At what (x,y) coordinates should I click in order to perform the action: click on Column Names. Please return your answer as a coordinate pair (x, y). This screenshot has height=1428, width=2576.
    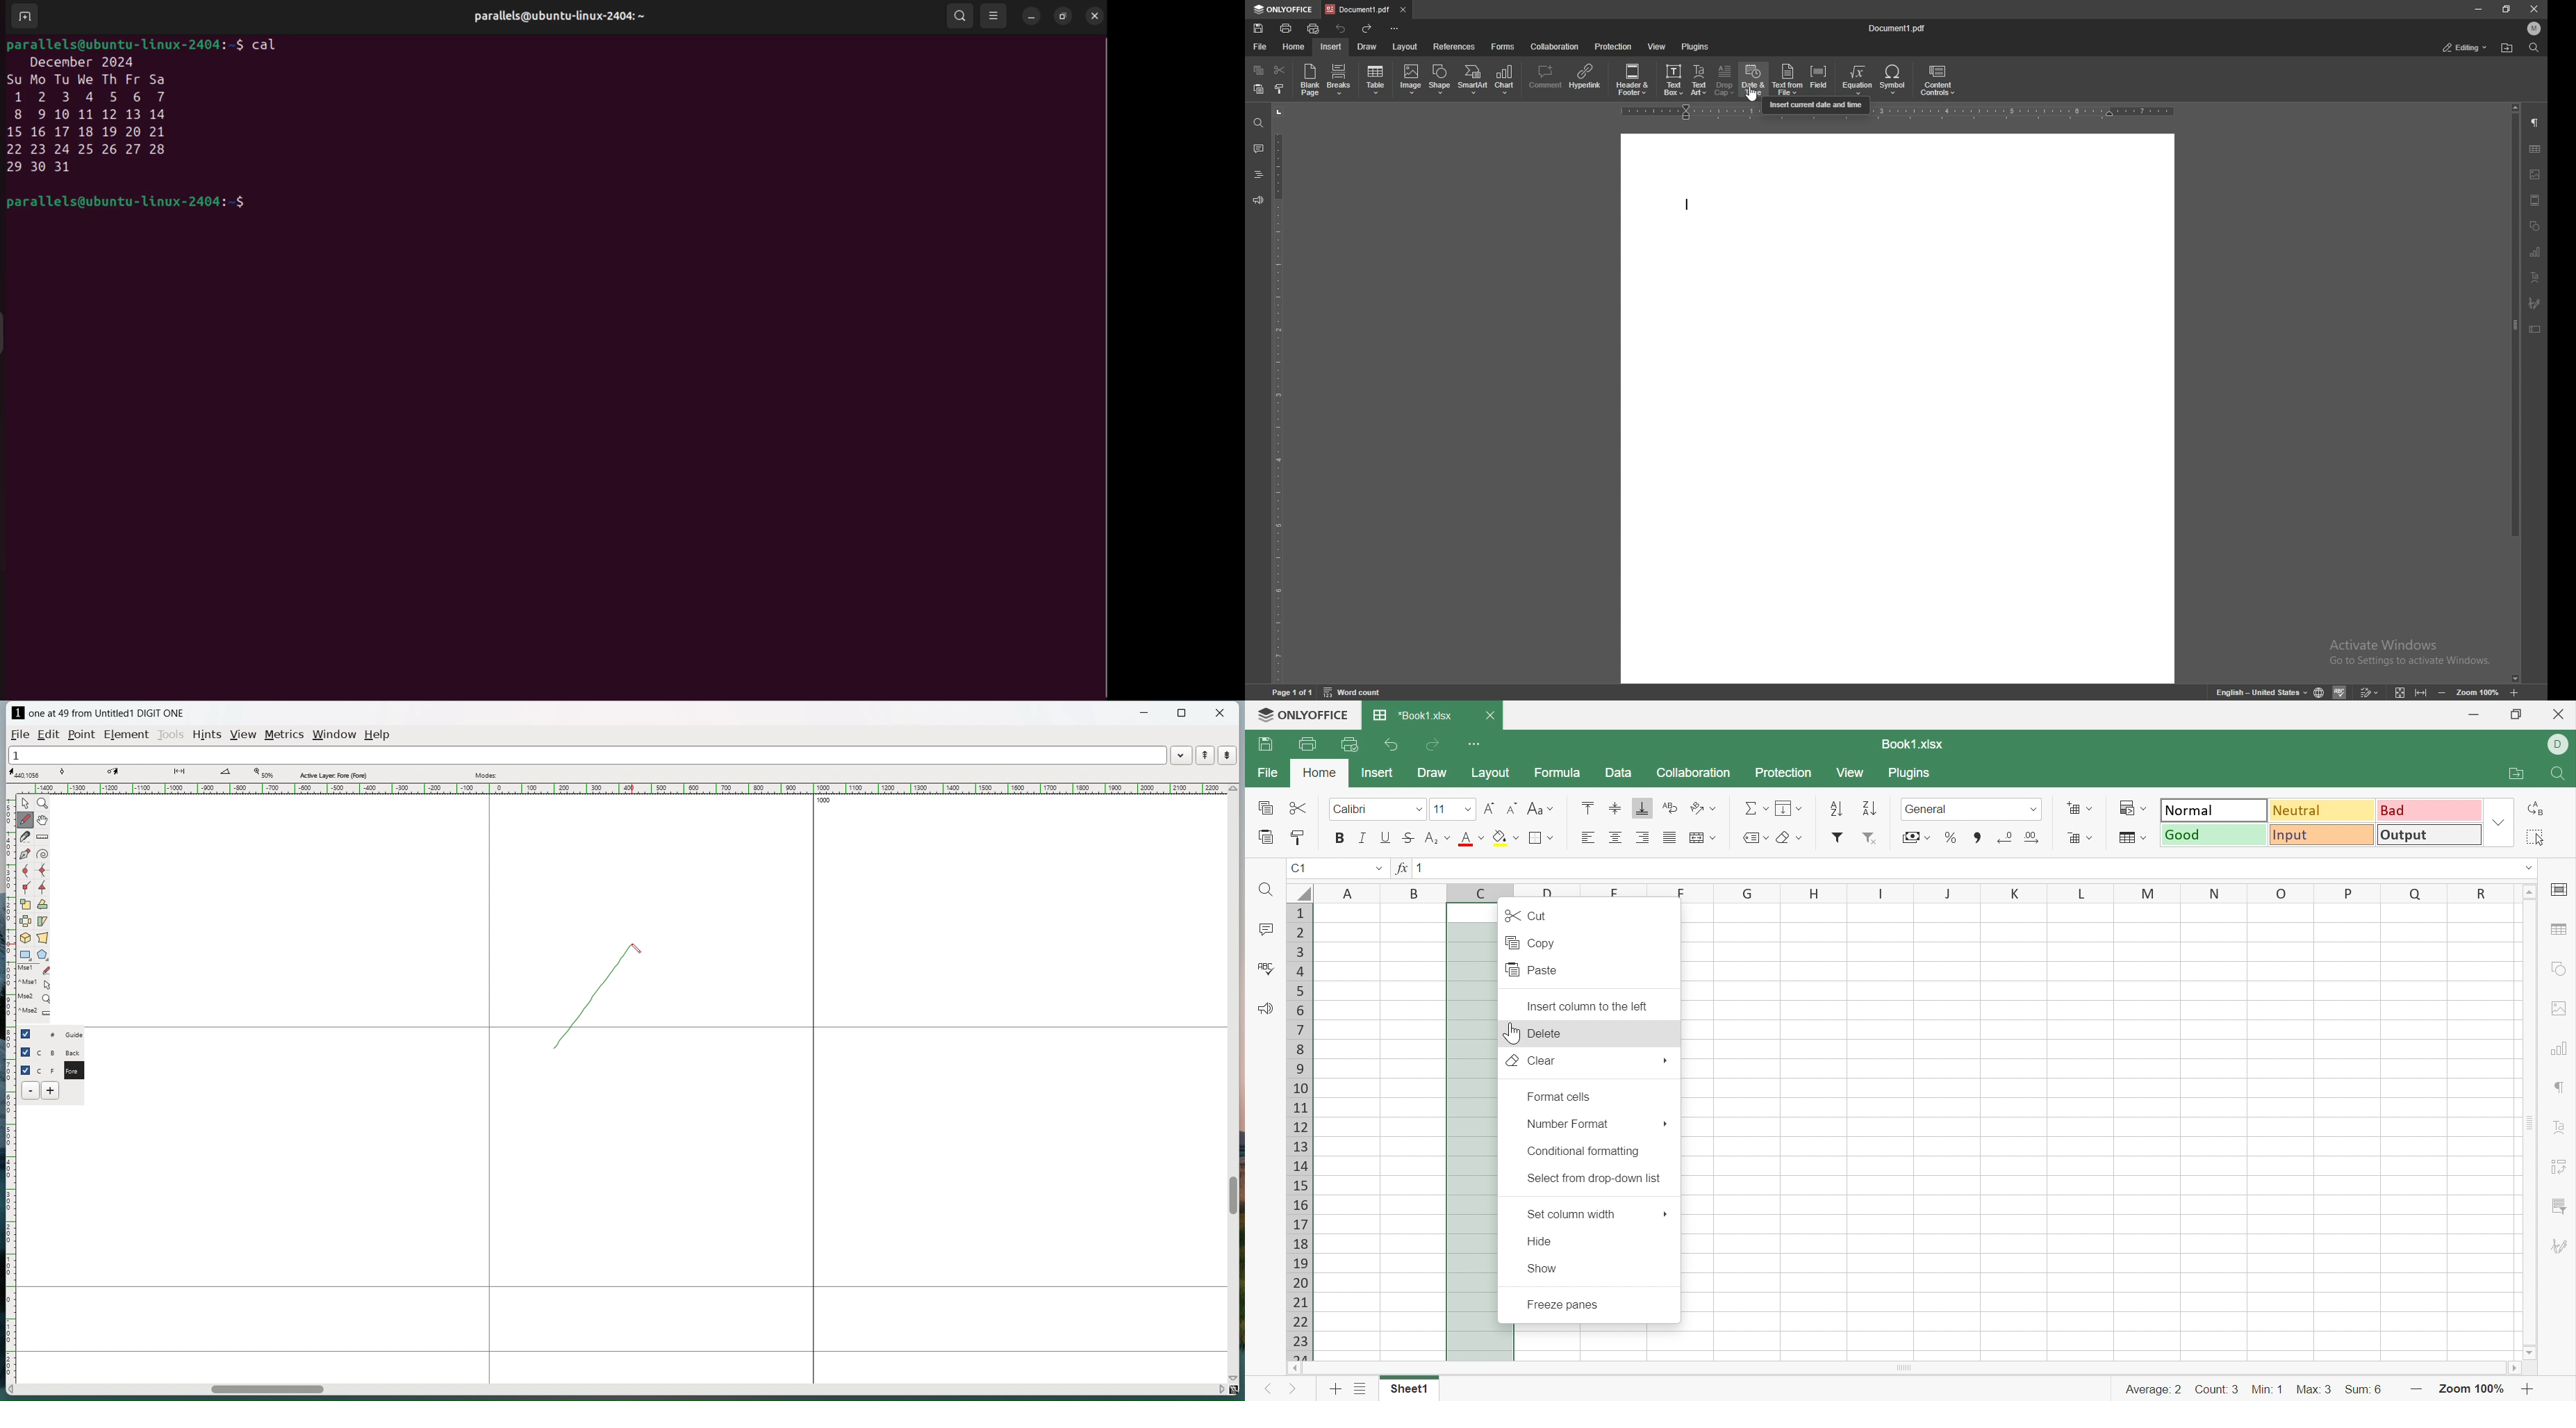
    Looking at the image, I should click on (1901, 891).